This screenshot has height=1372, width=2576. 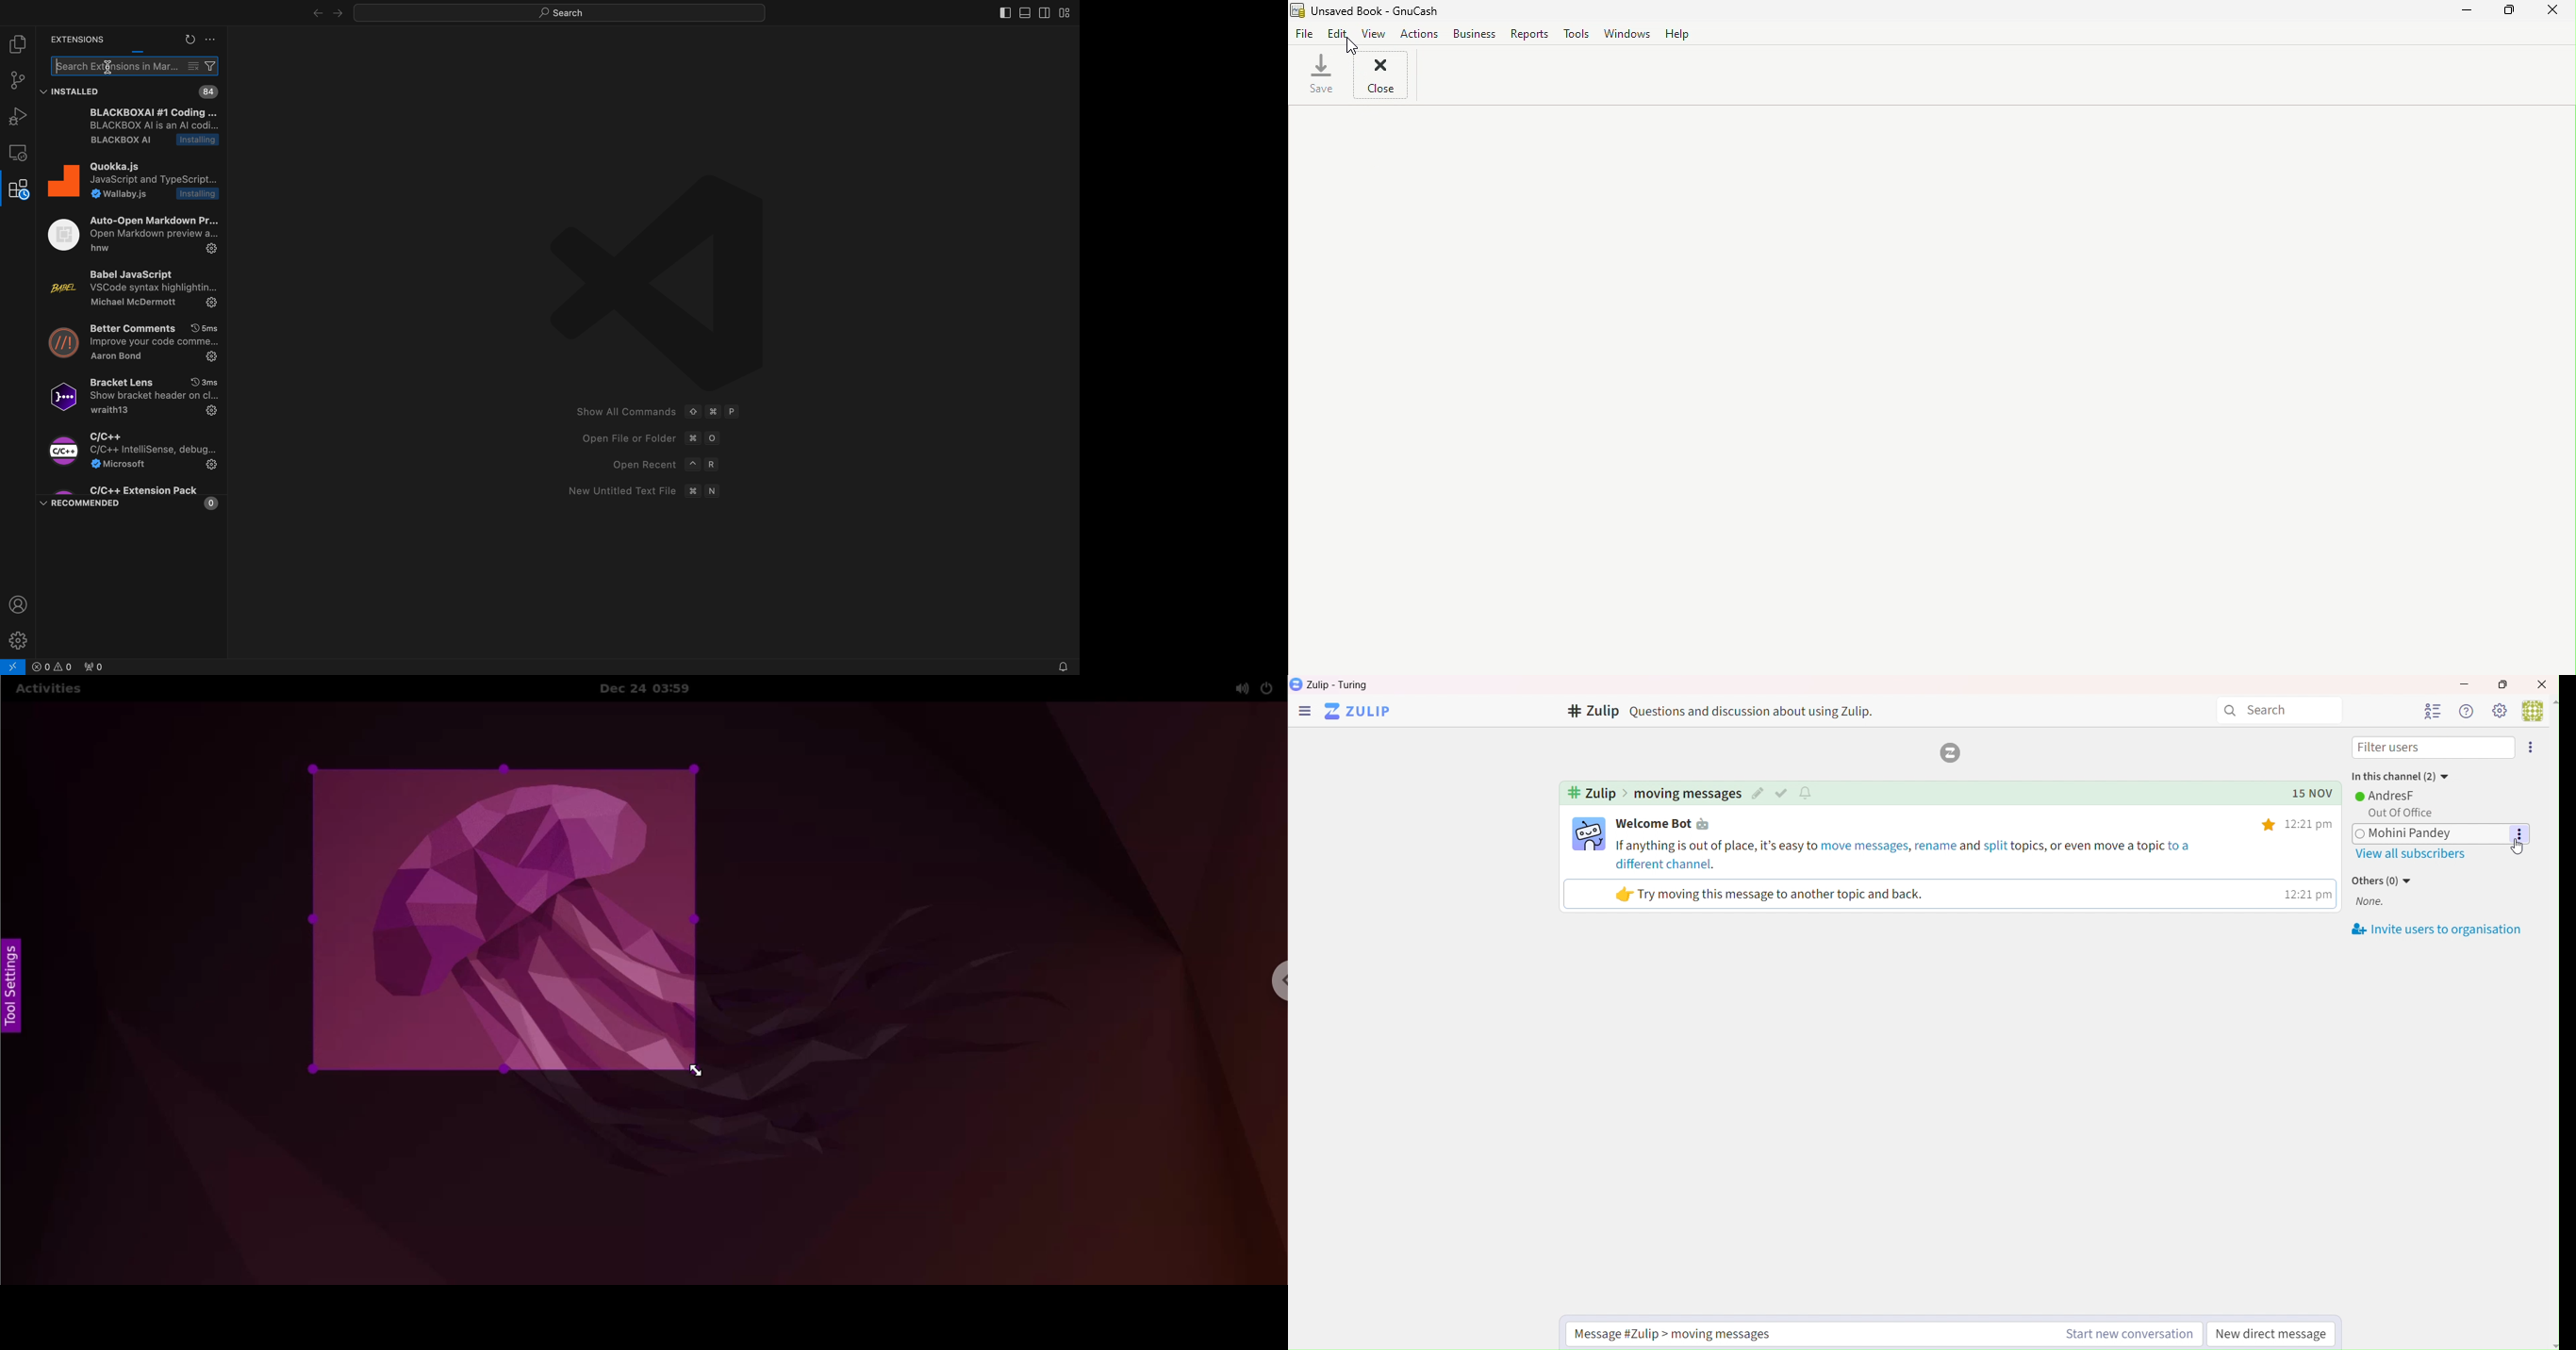 What do you see at coordinates (18, 153) in the screenshot?
I see `remote explore` at bounding box center [18, 153].